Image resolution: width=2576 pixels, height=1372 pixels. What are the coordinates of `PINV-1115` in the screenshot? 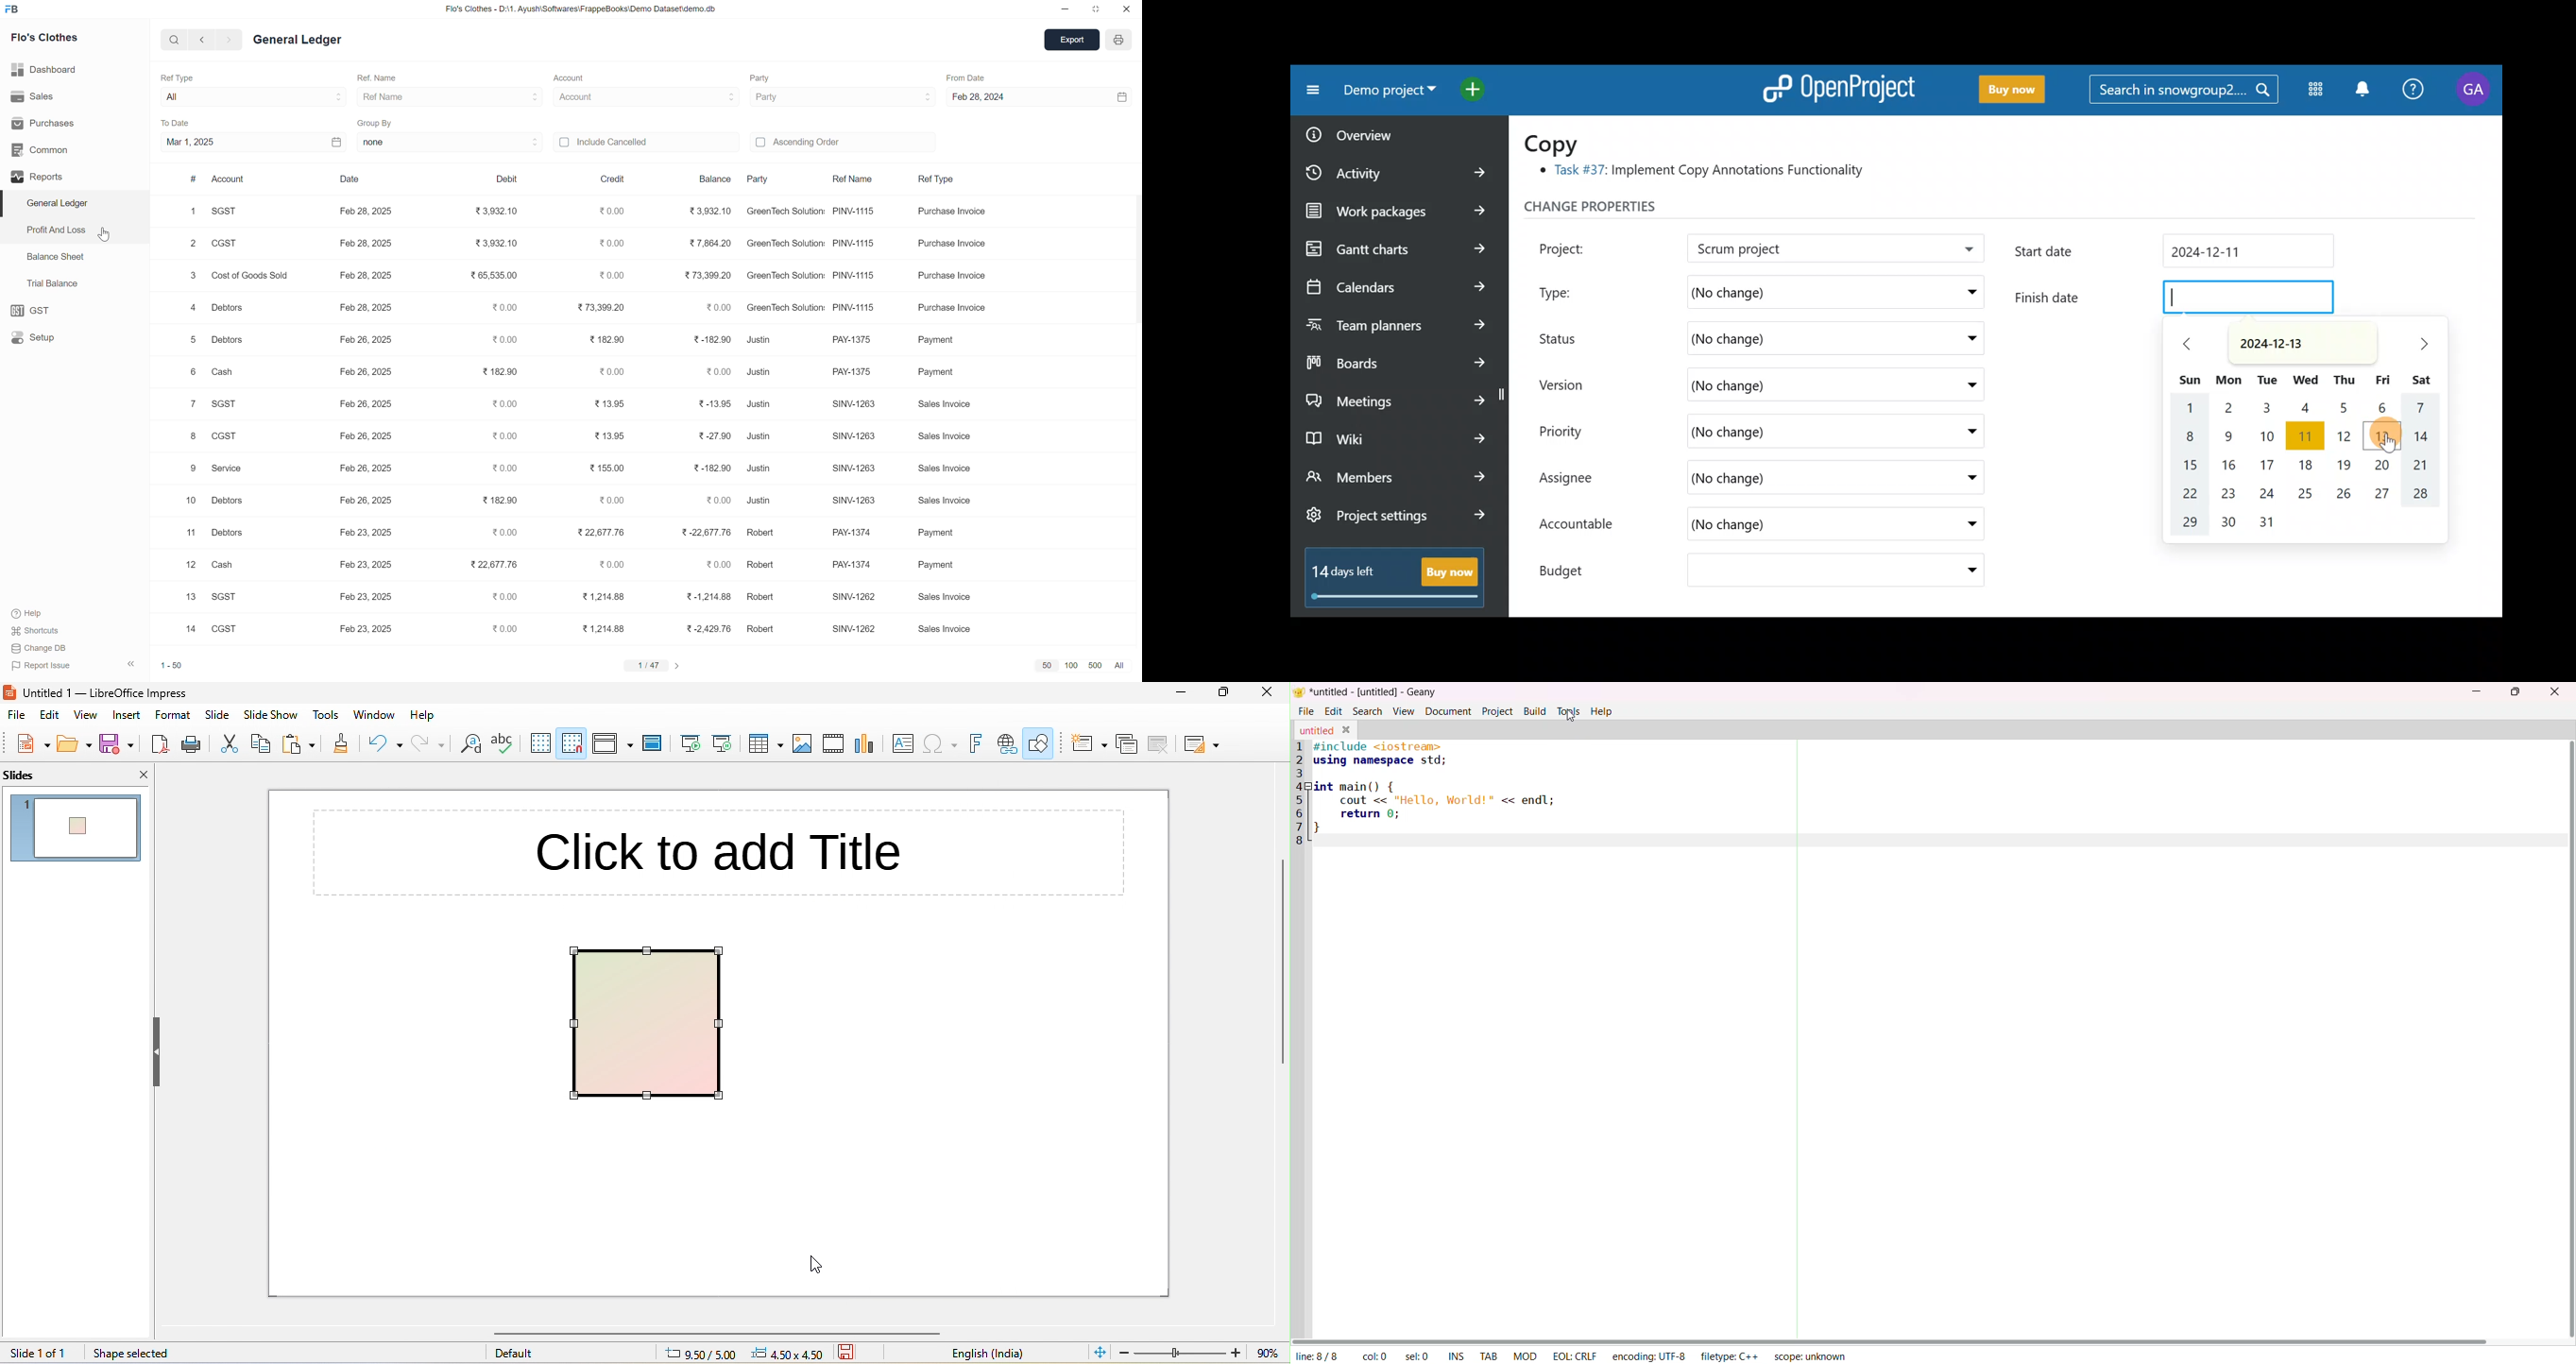 It's located at (853, 210).